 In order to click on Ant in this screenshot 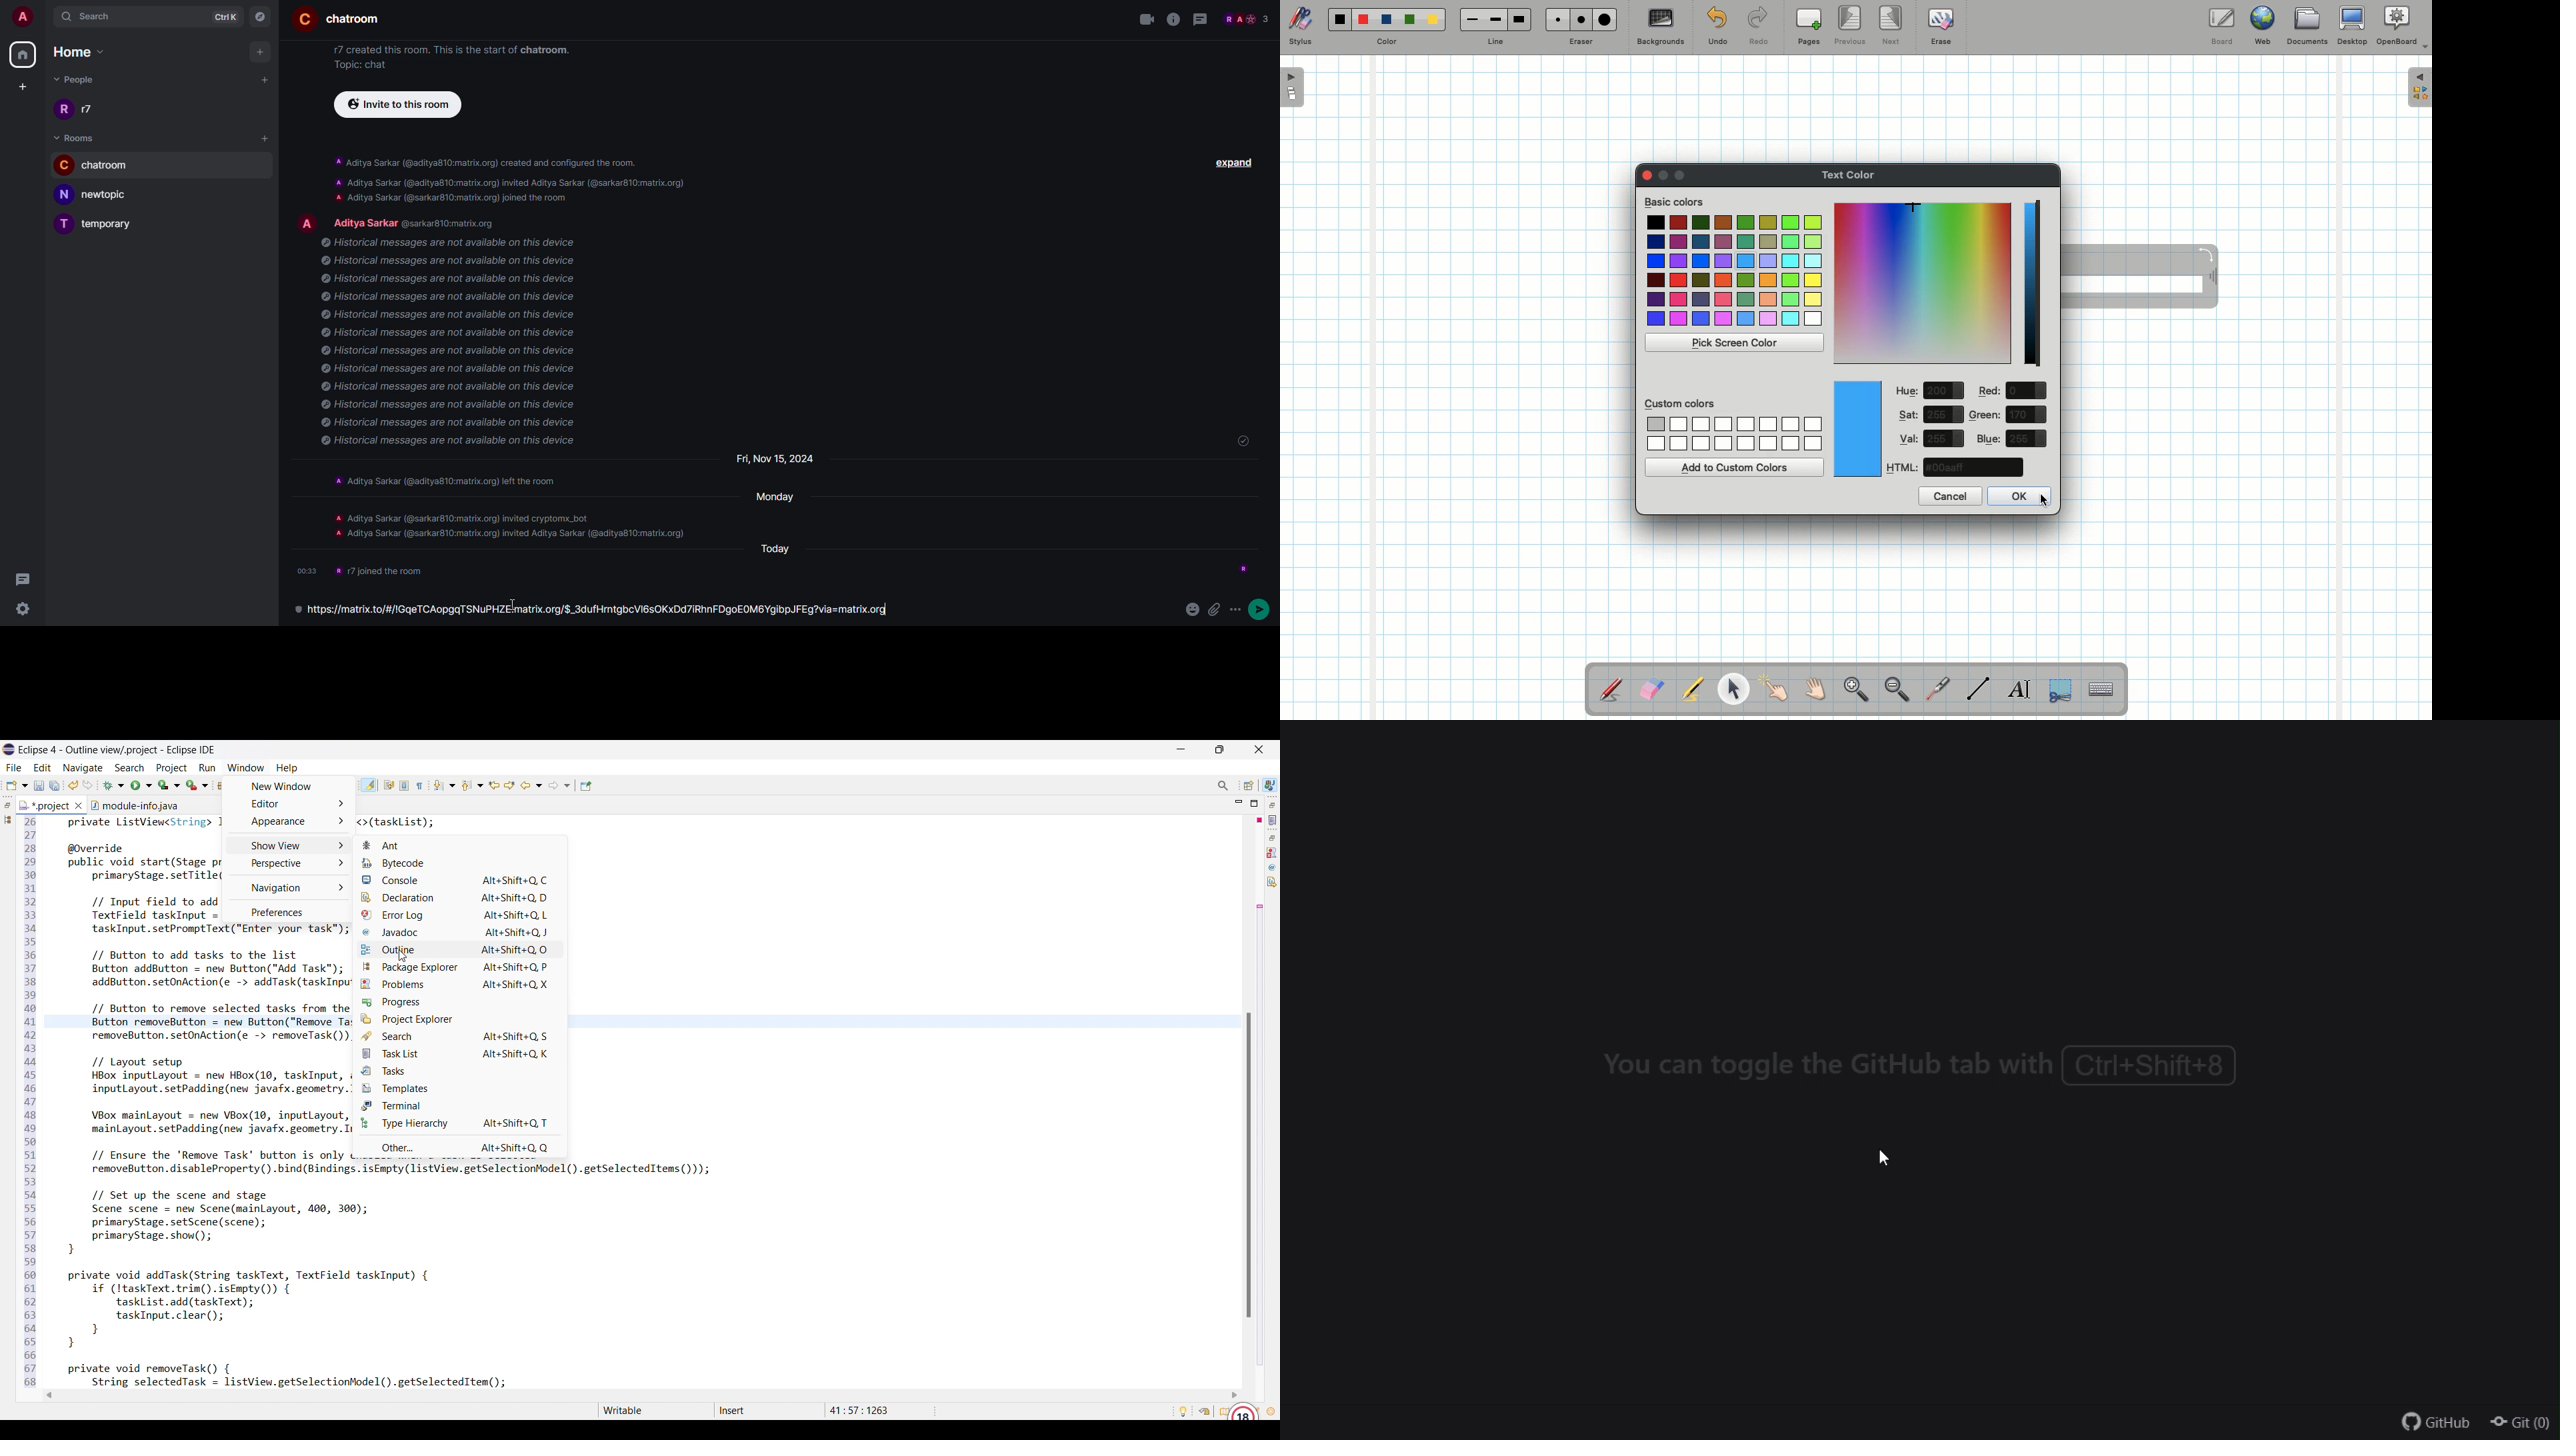, I will do `click(459, 845)`.